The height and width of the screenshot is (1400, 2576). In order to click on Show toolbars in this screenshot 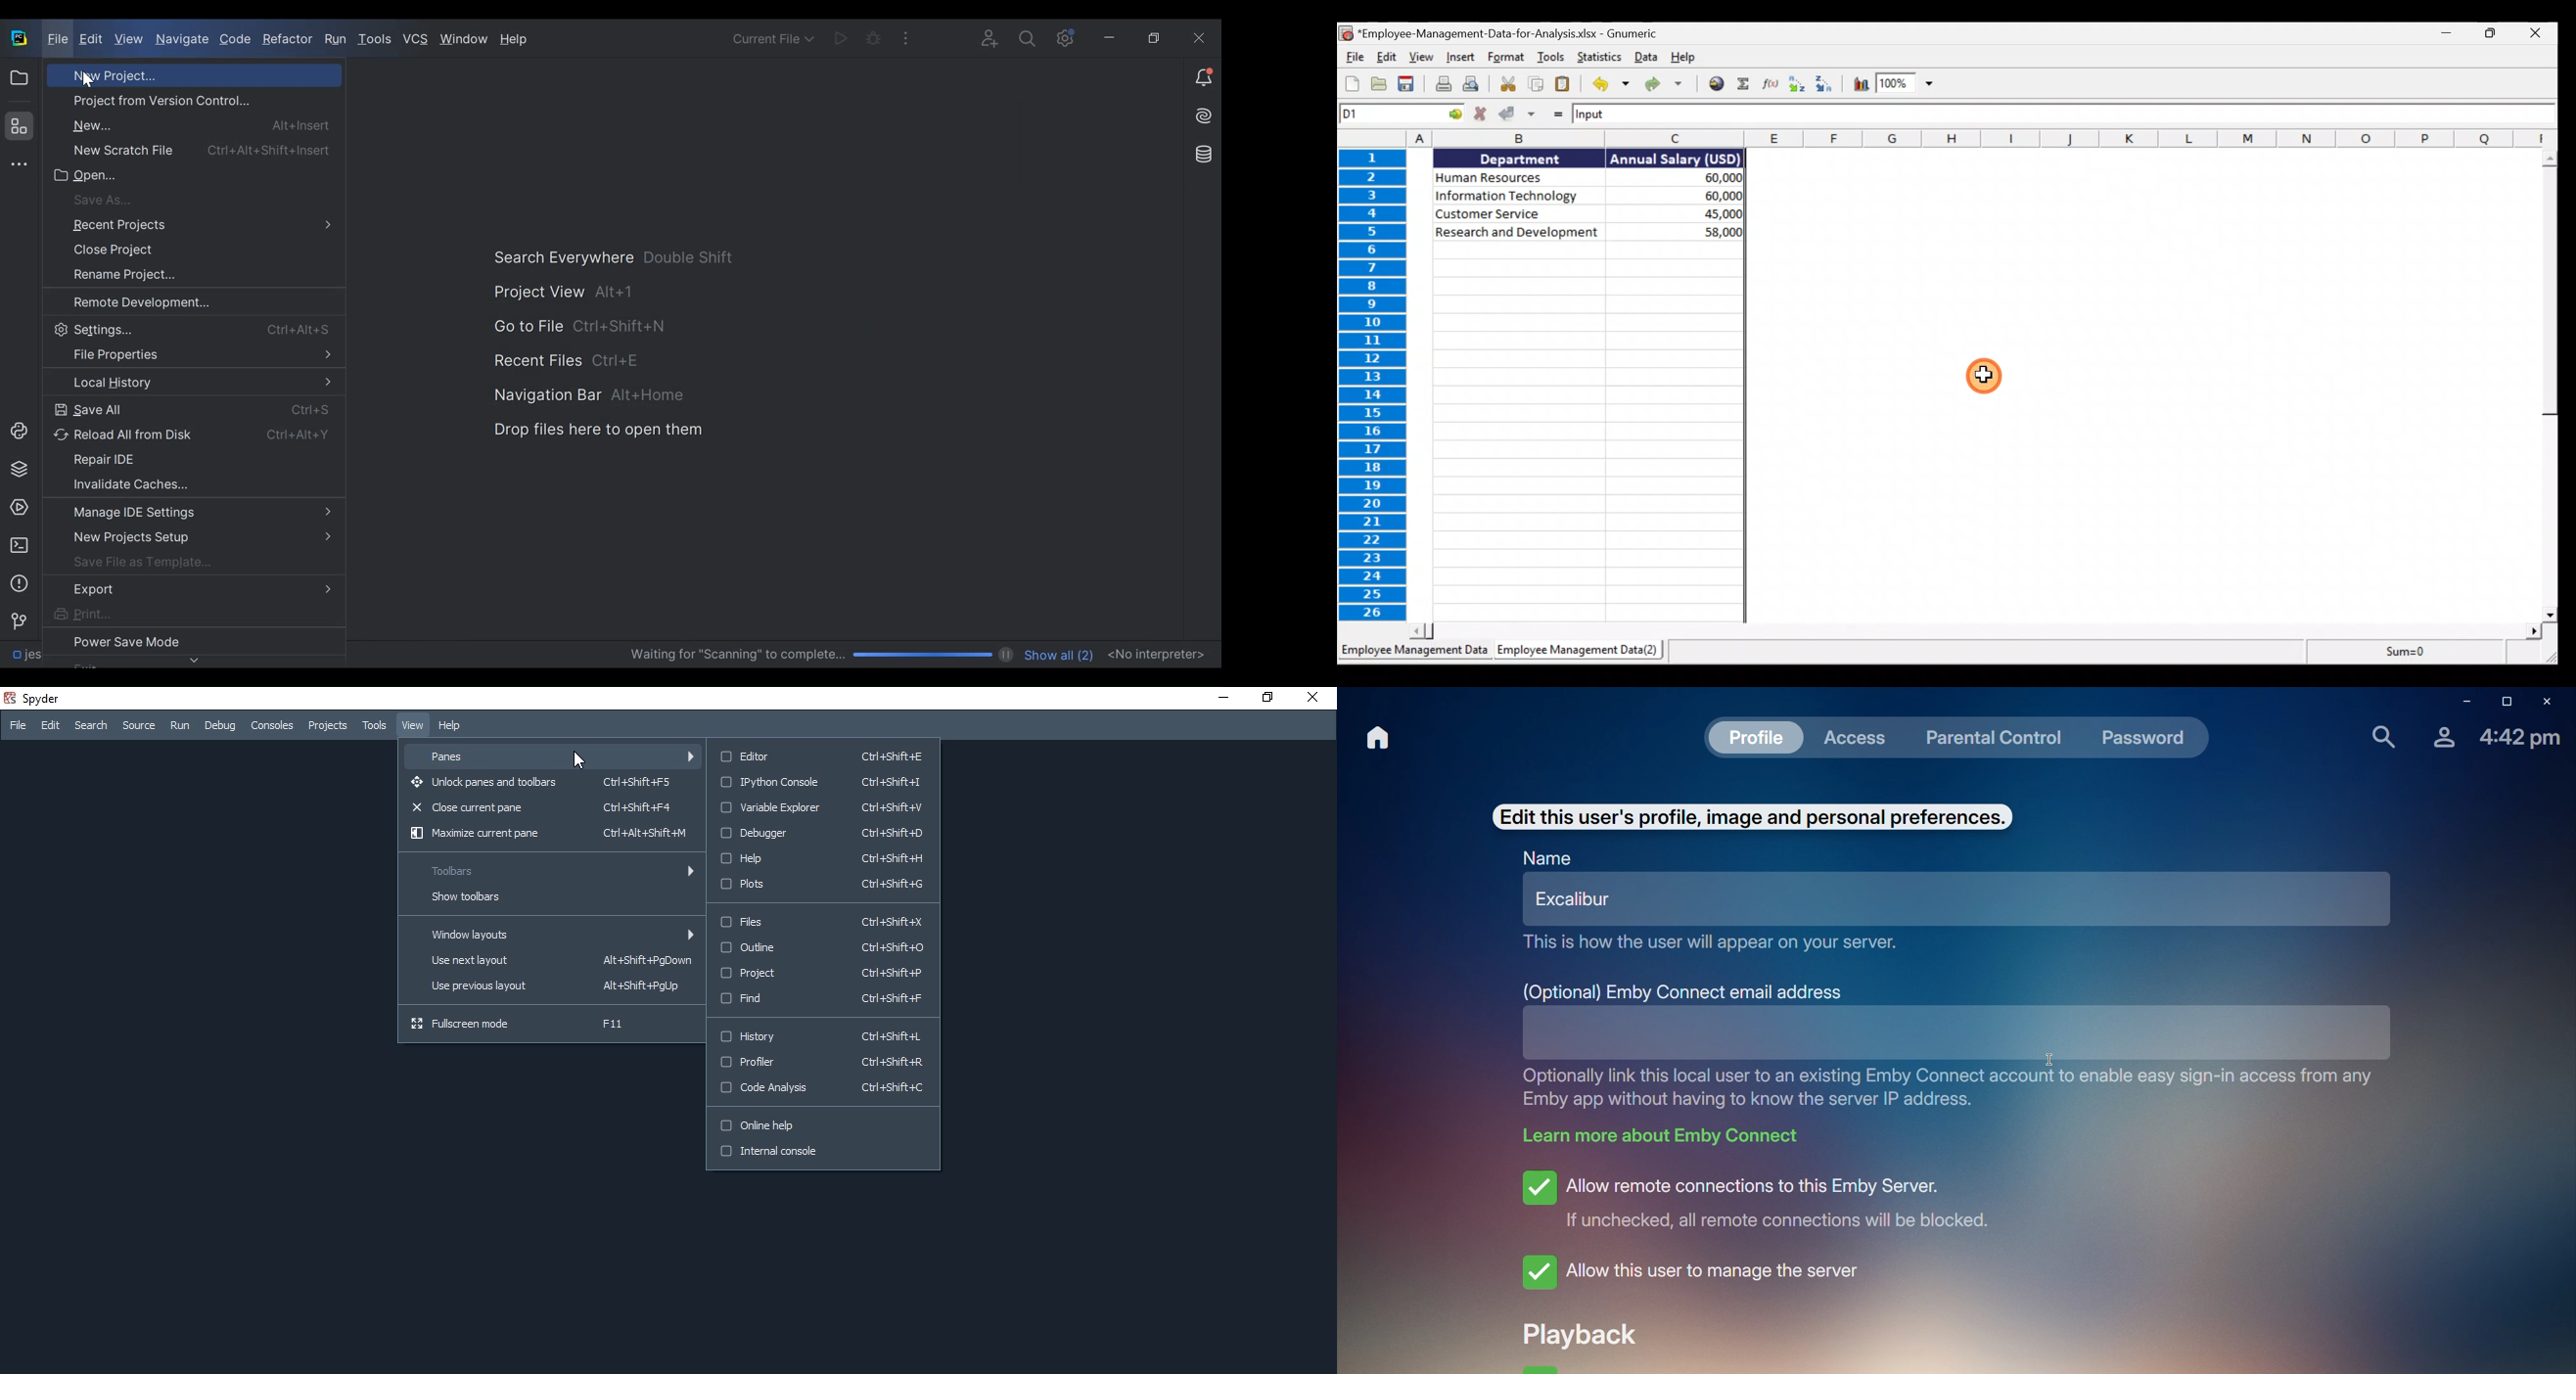, I will do `click(549, 898)`.